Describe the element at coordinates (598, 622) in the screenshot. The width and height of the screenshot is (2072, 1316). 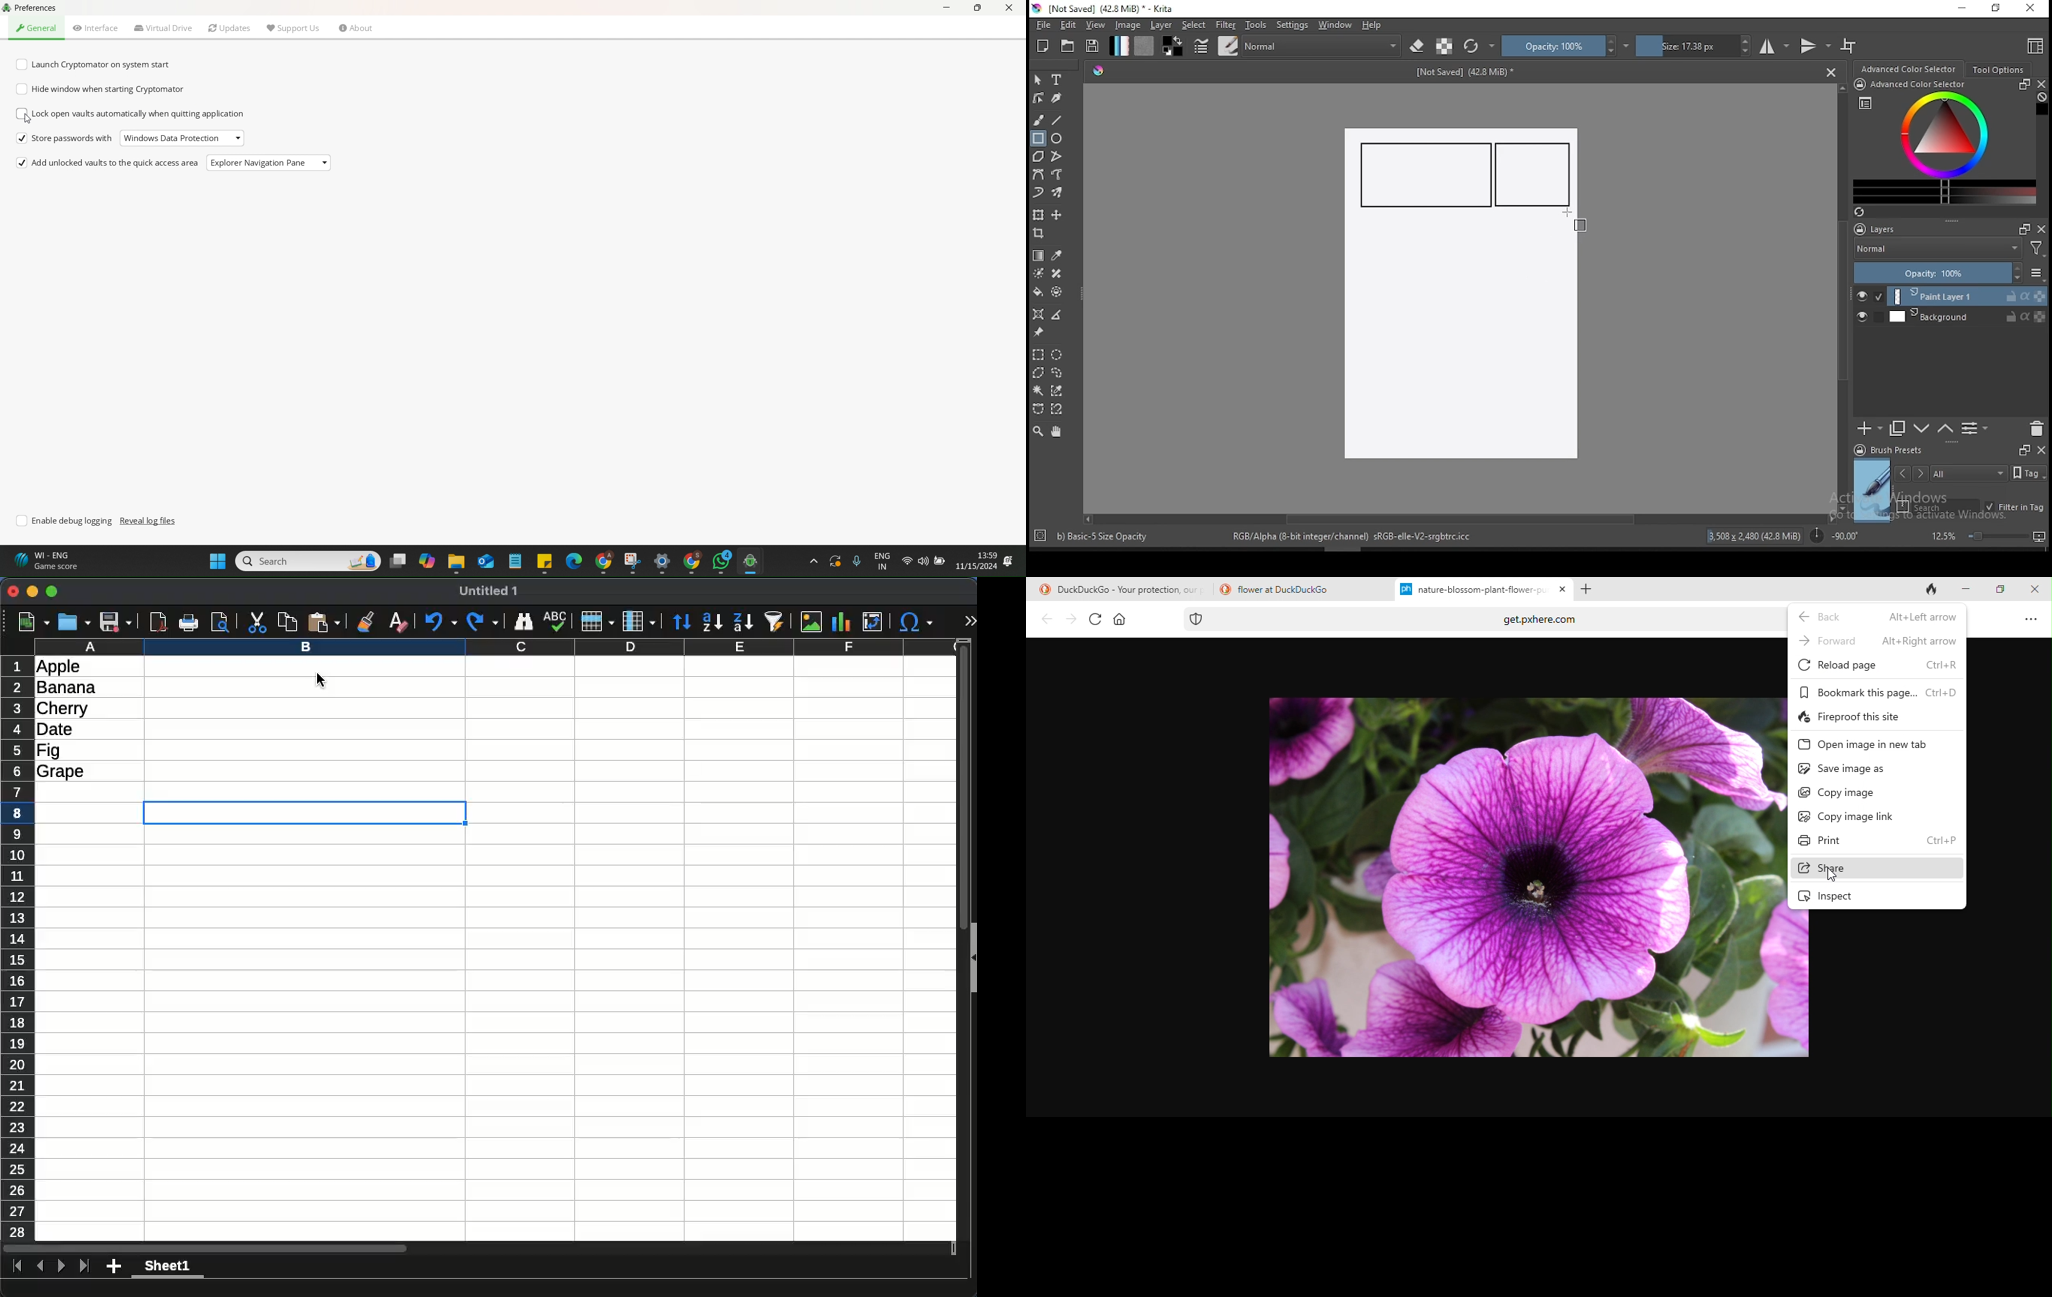
I see `row` at that location.